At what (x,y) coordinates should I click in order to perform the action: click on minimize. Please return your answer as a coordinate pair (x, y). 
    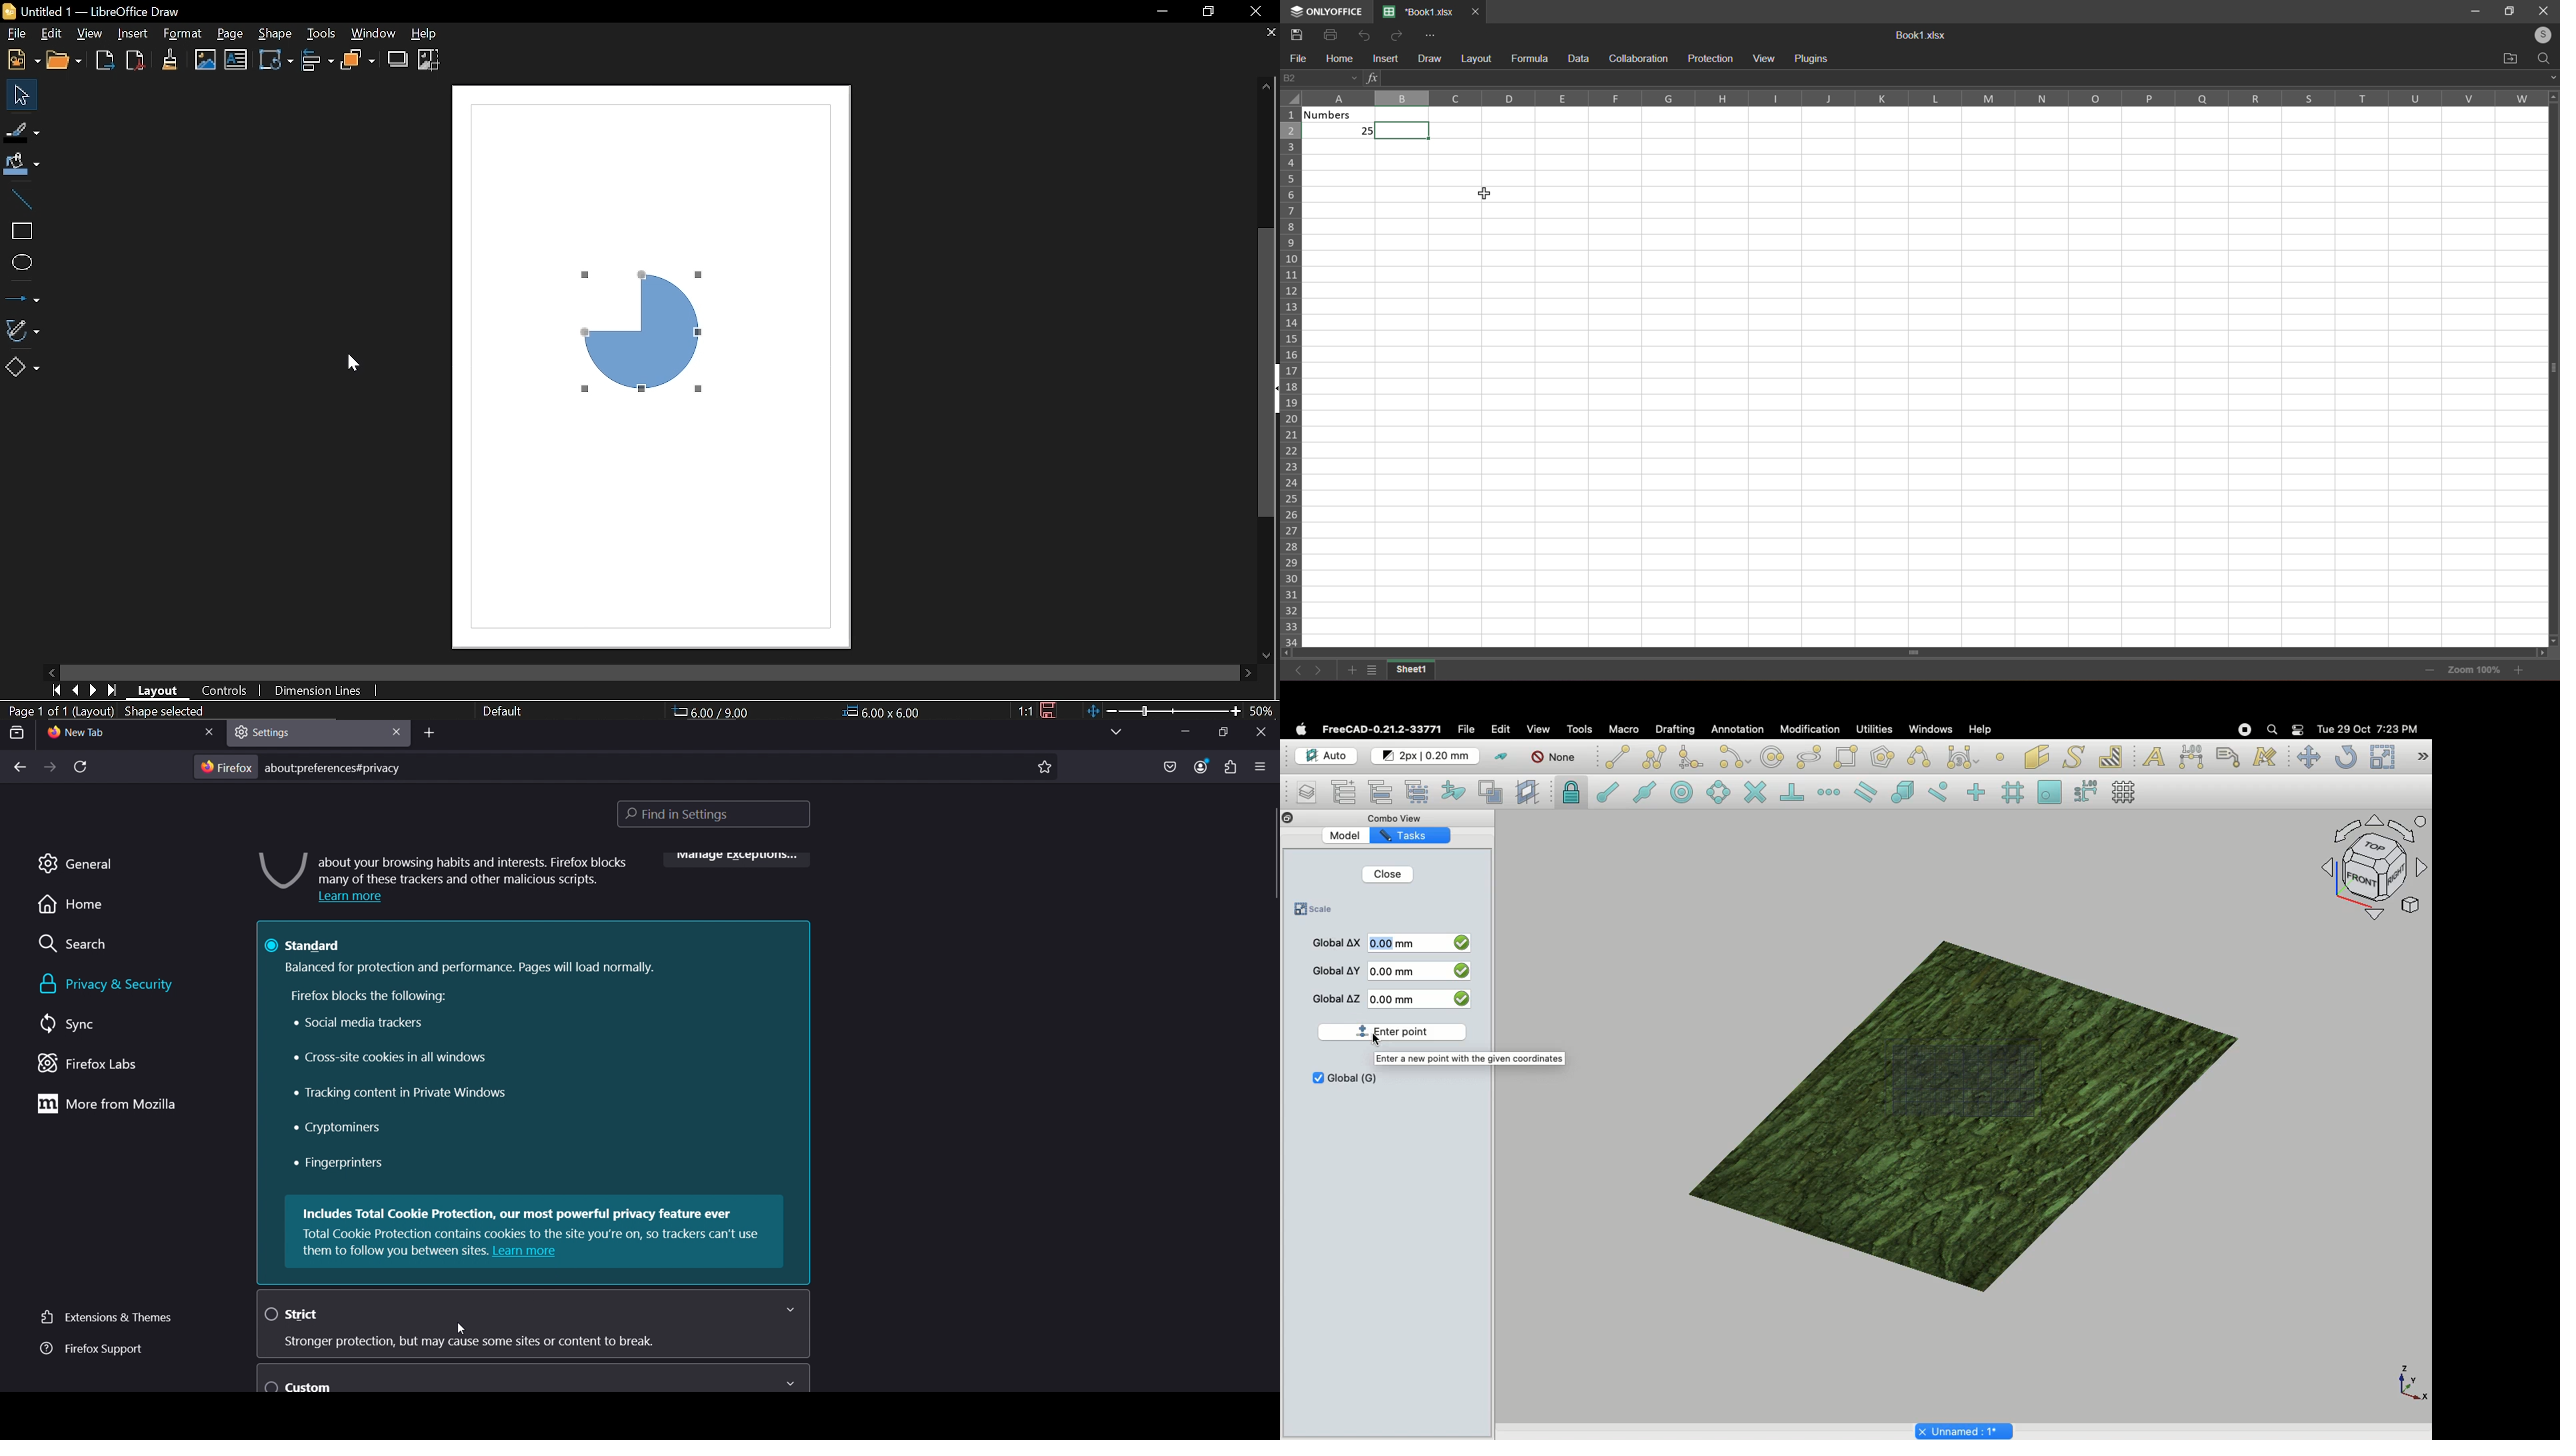
    Looking at the image, I should click on (1183, 733).